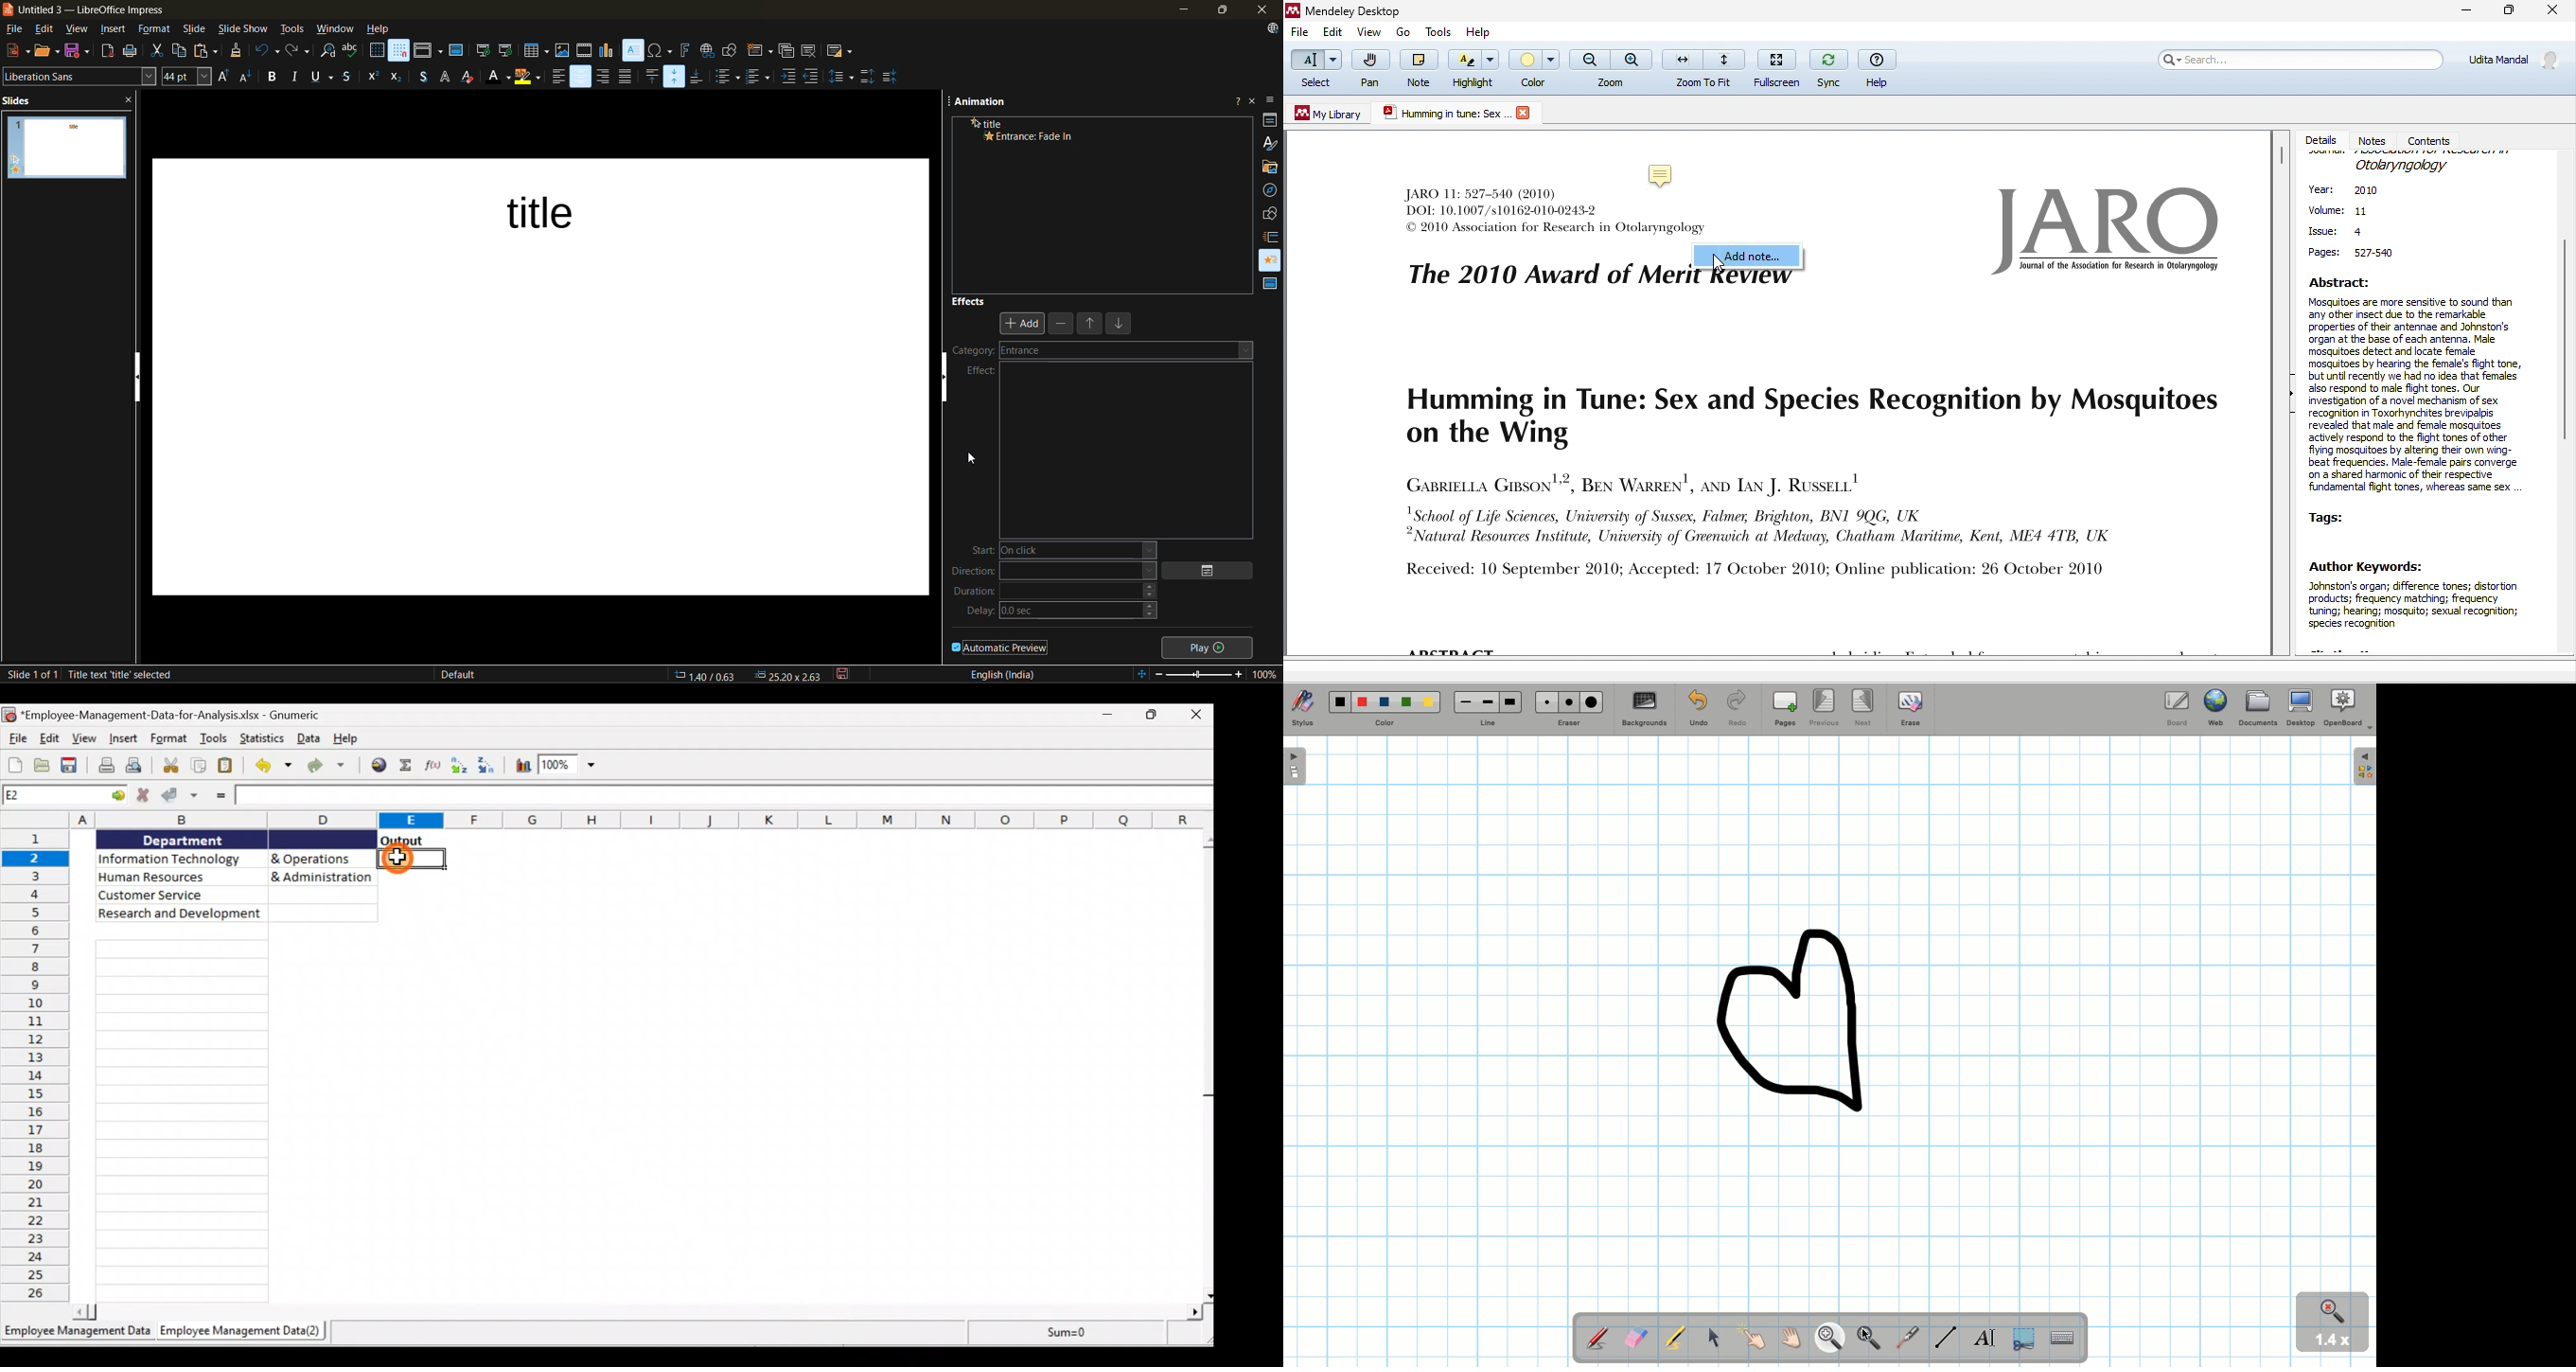 The image size is (2576, 1372). What do you see at coordinates (643, 820) in the screenshot?
I see `Columns` at bounding box center [643, 820].